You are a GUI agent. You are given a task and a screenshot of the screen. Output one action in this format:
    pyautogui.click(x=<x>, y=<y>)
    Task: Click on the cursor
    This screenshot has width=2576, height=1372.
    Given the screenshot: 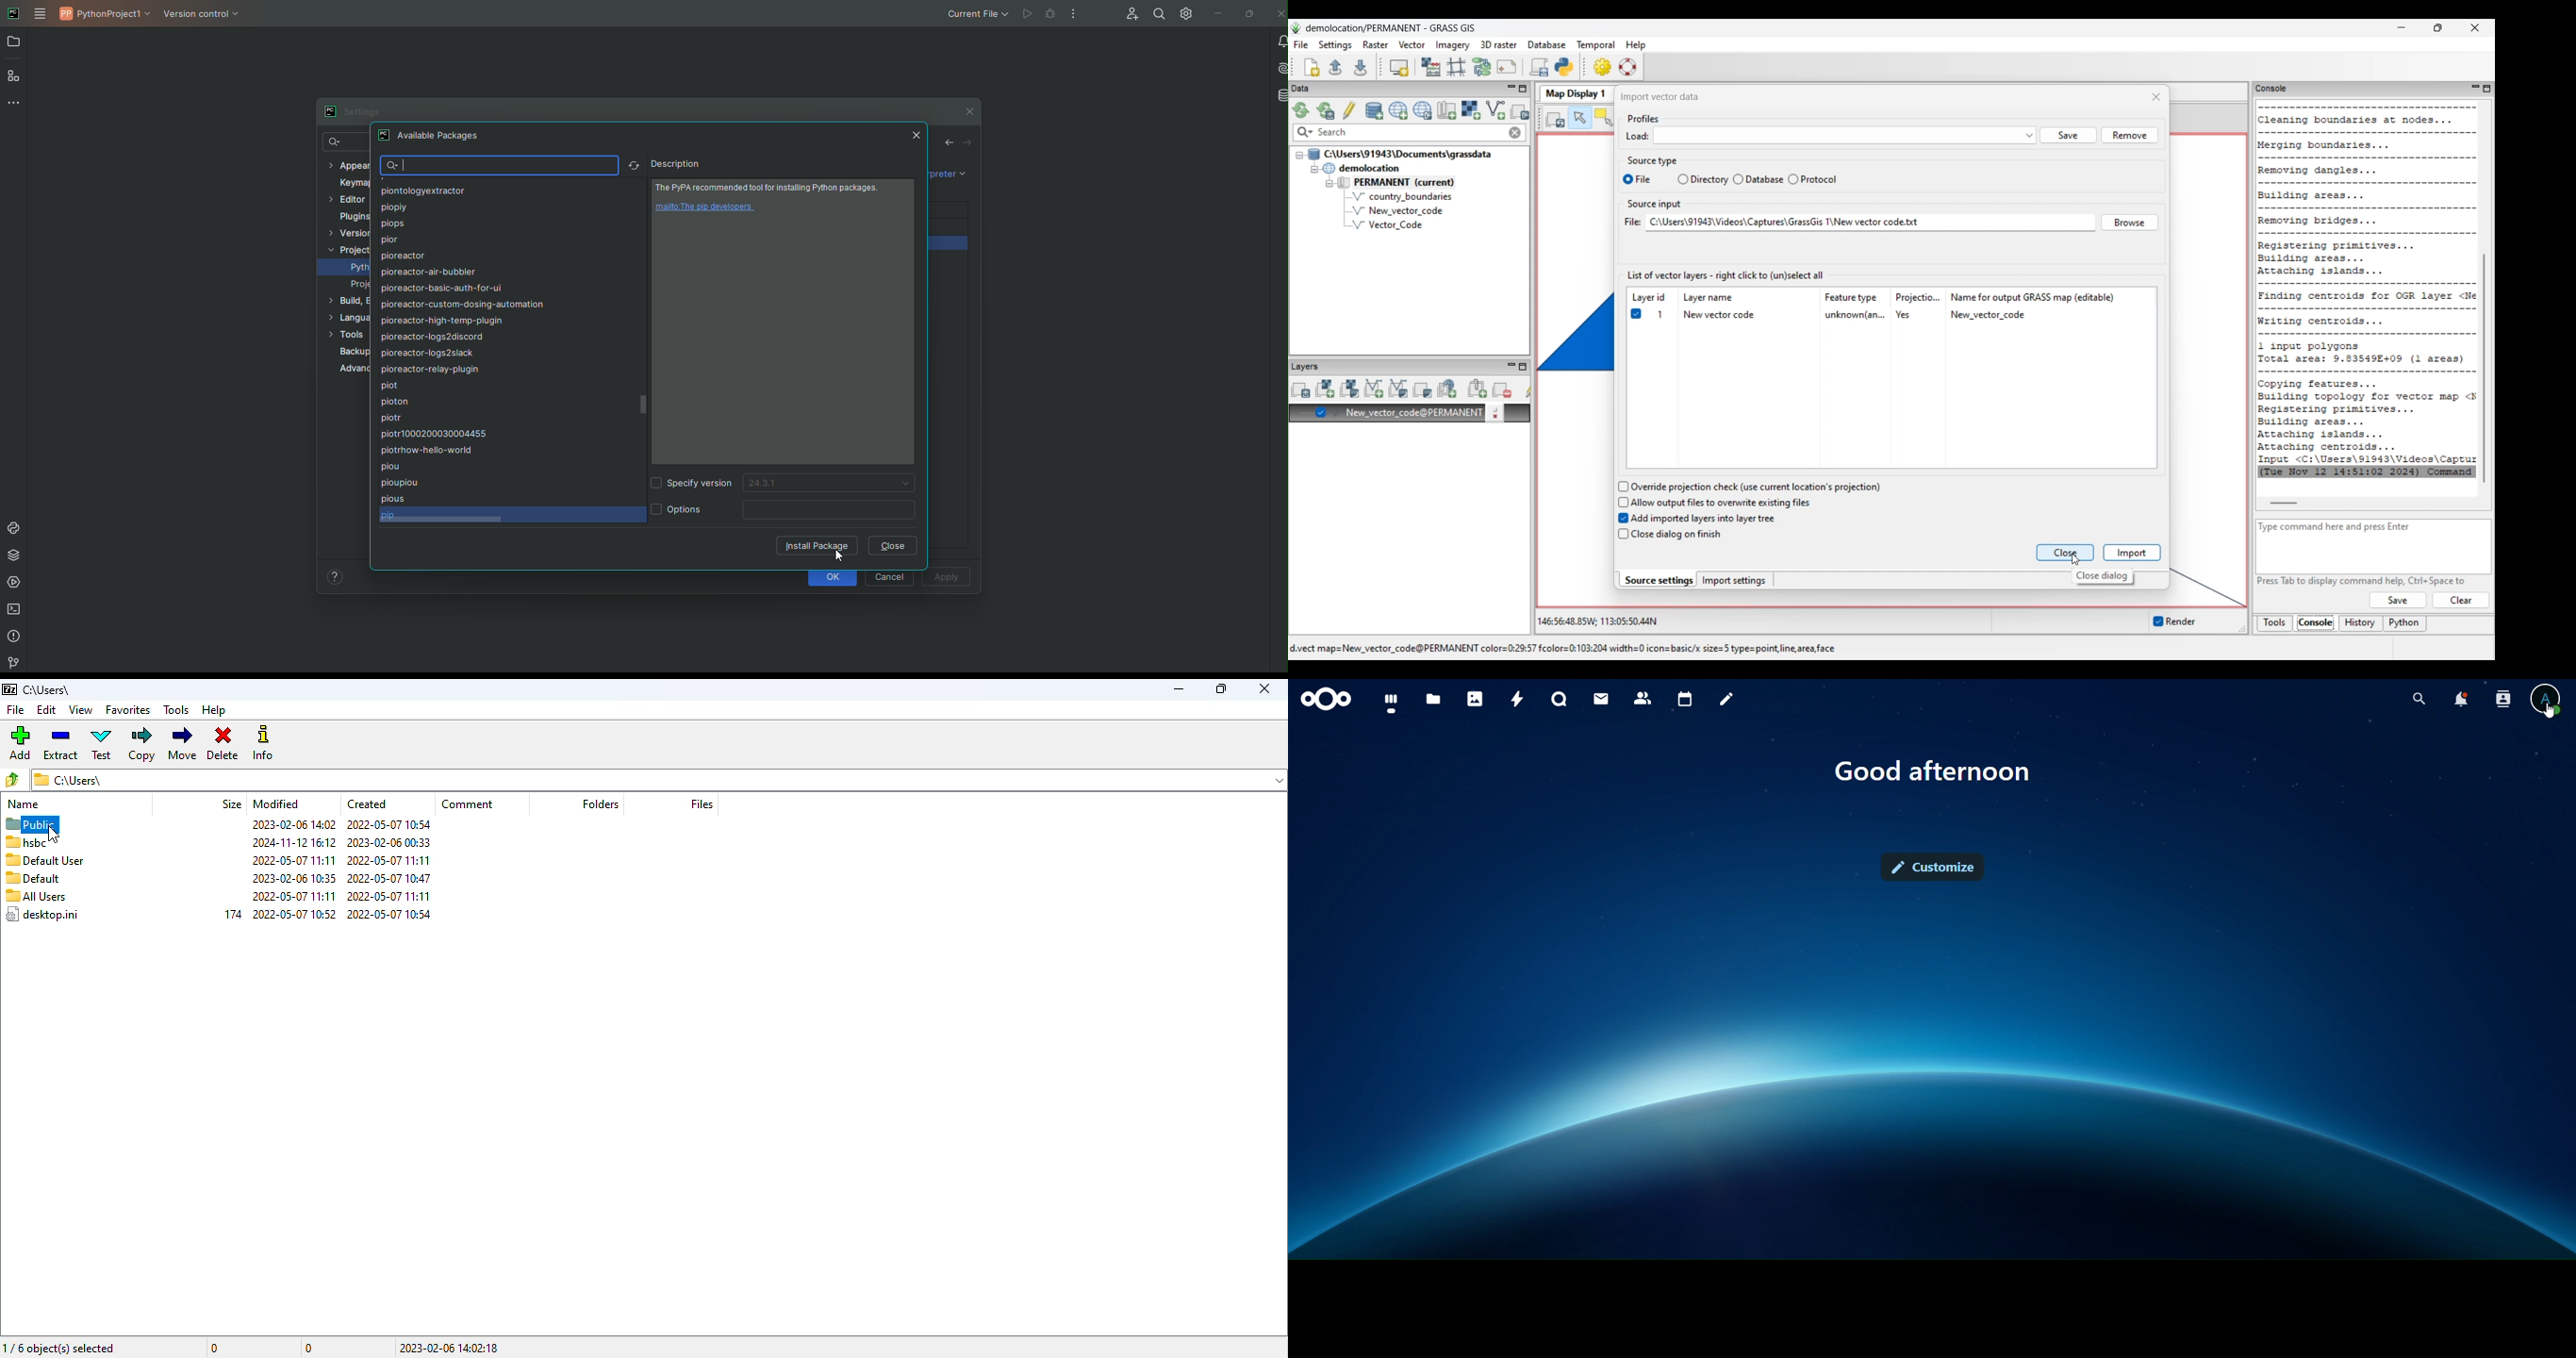 What is the action you would take?
    pyautogui.click(x=55, y=835)
    